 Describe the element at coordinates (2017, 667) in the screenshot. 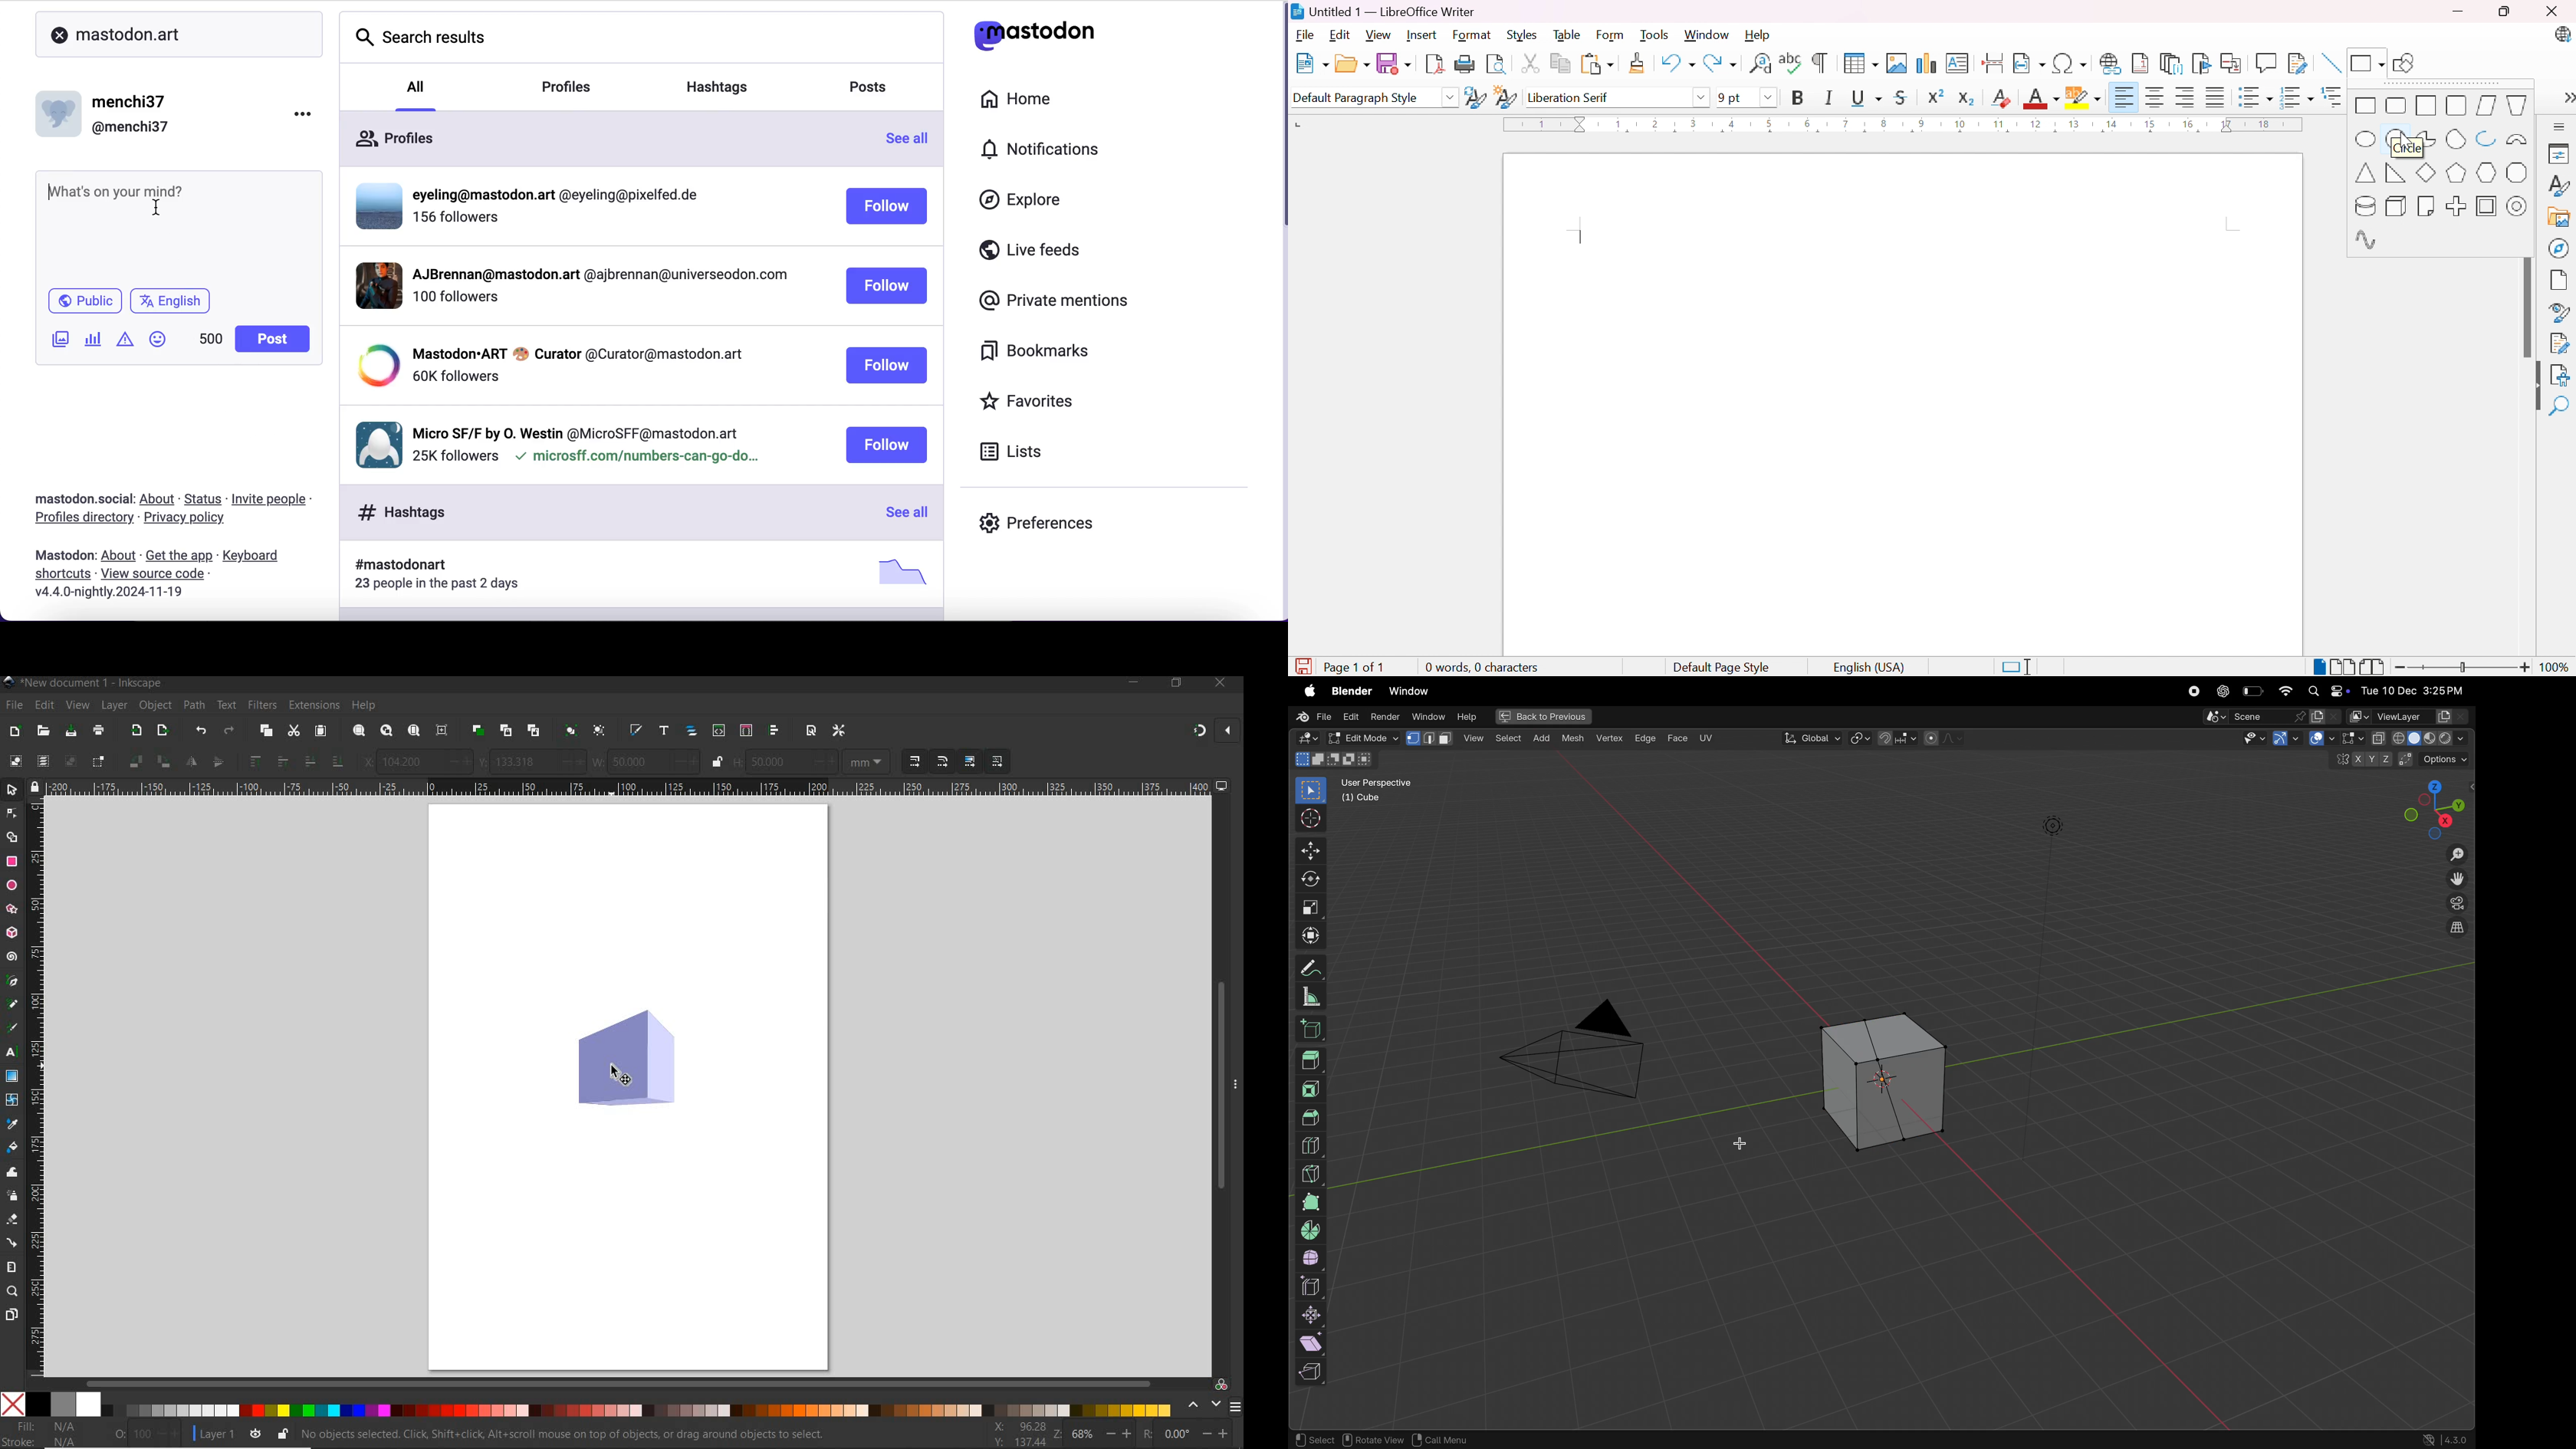

I see `Standard selection. Click to change selection mode.` at that location.